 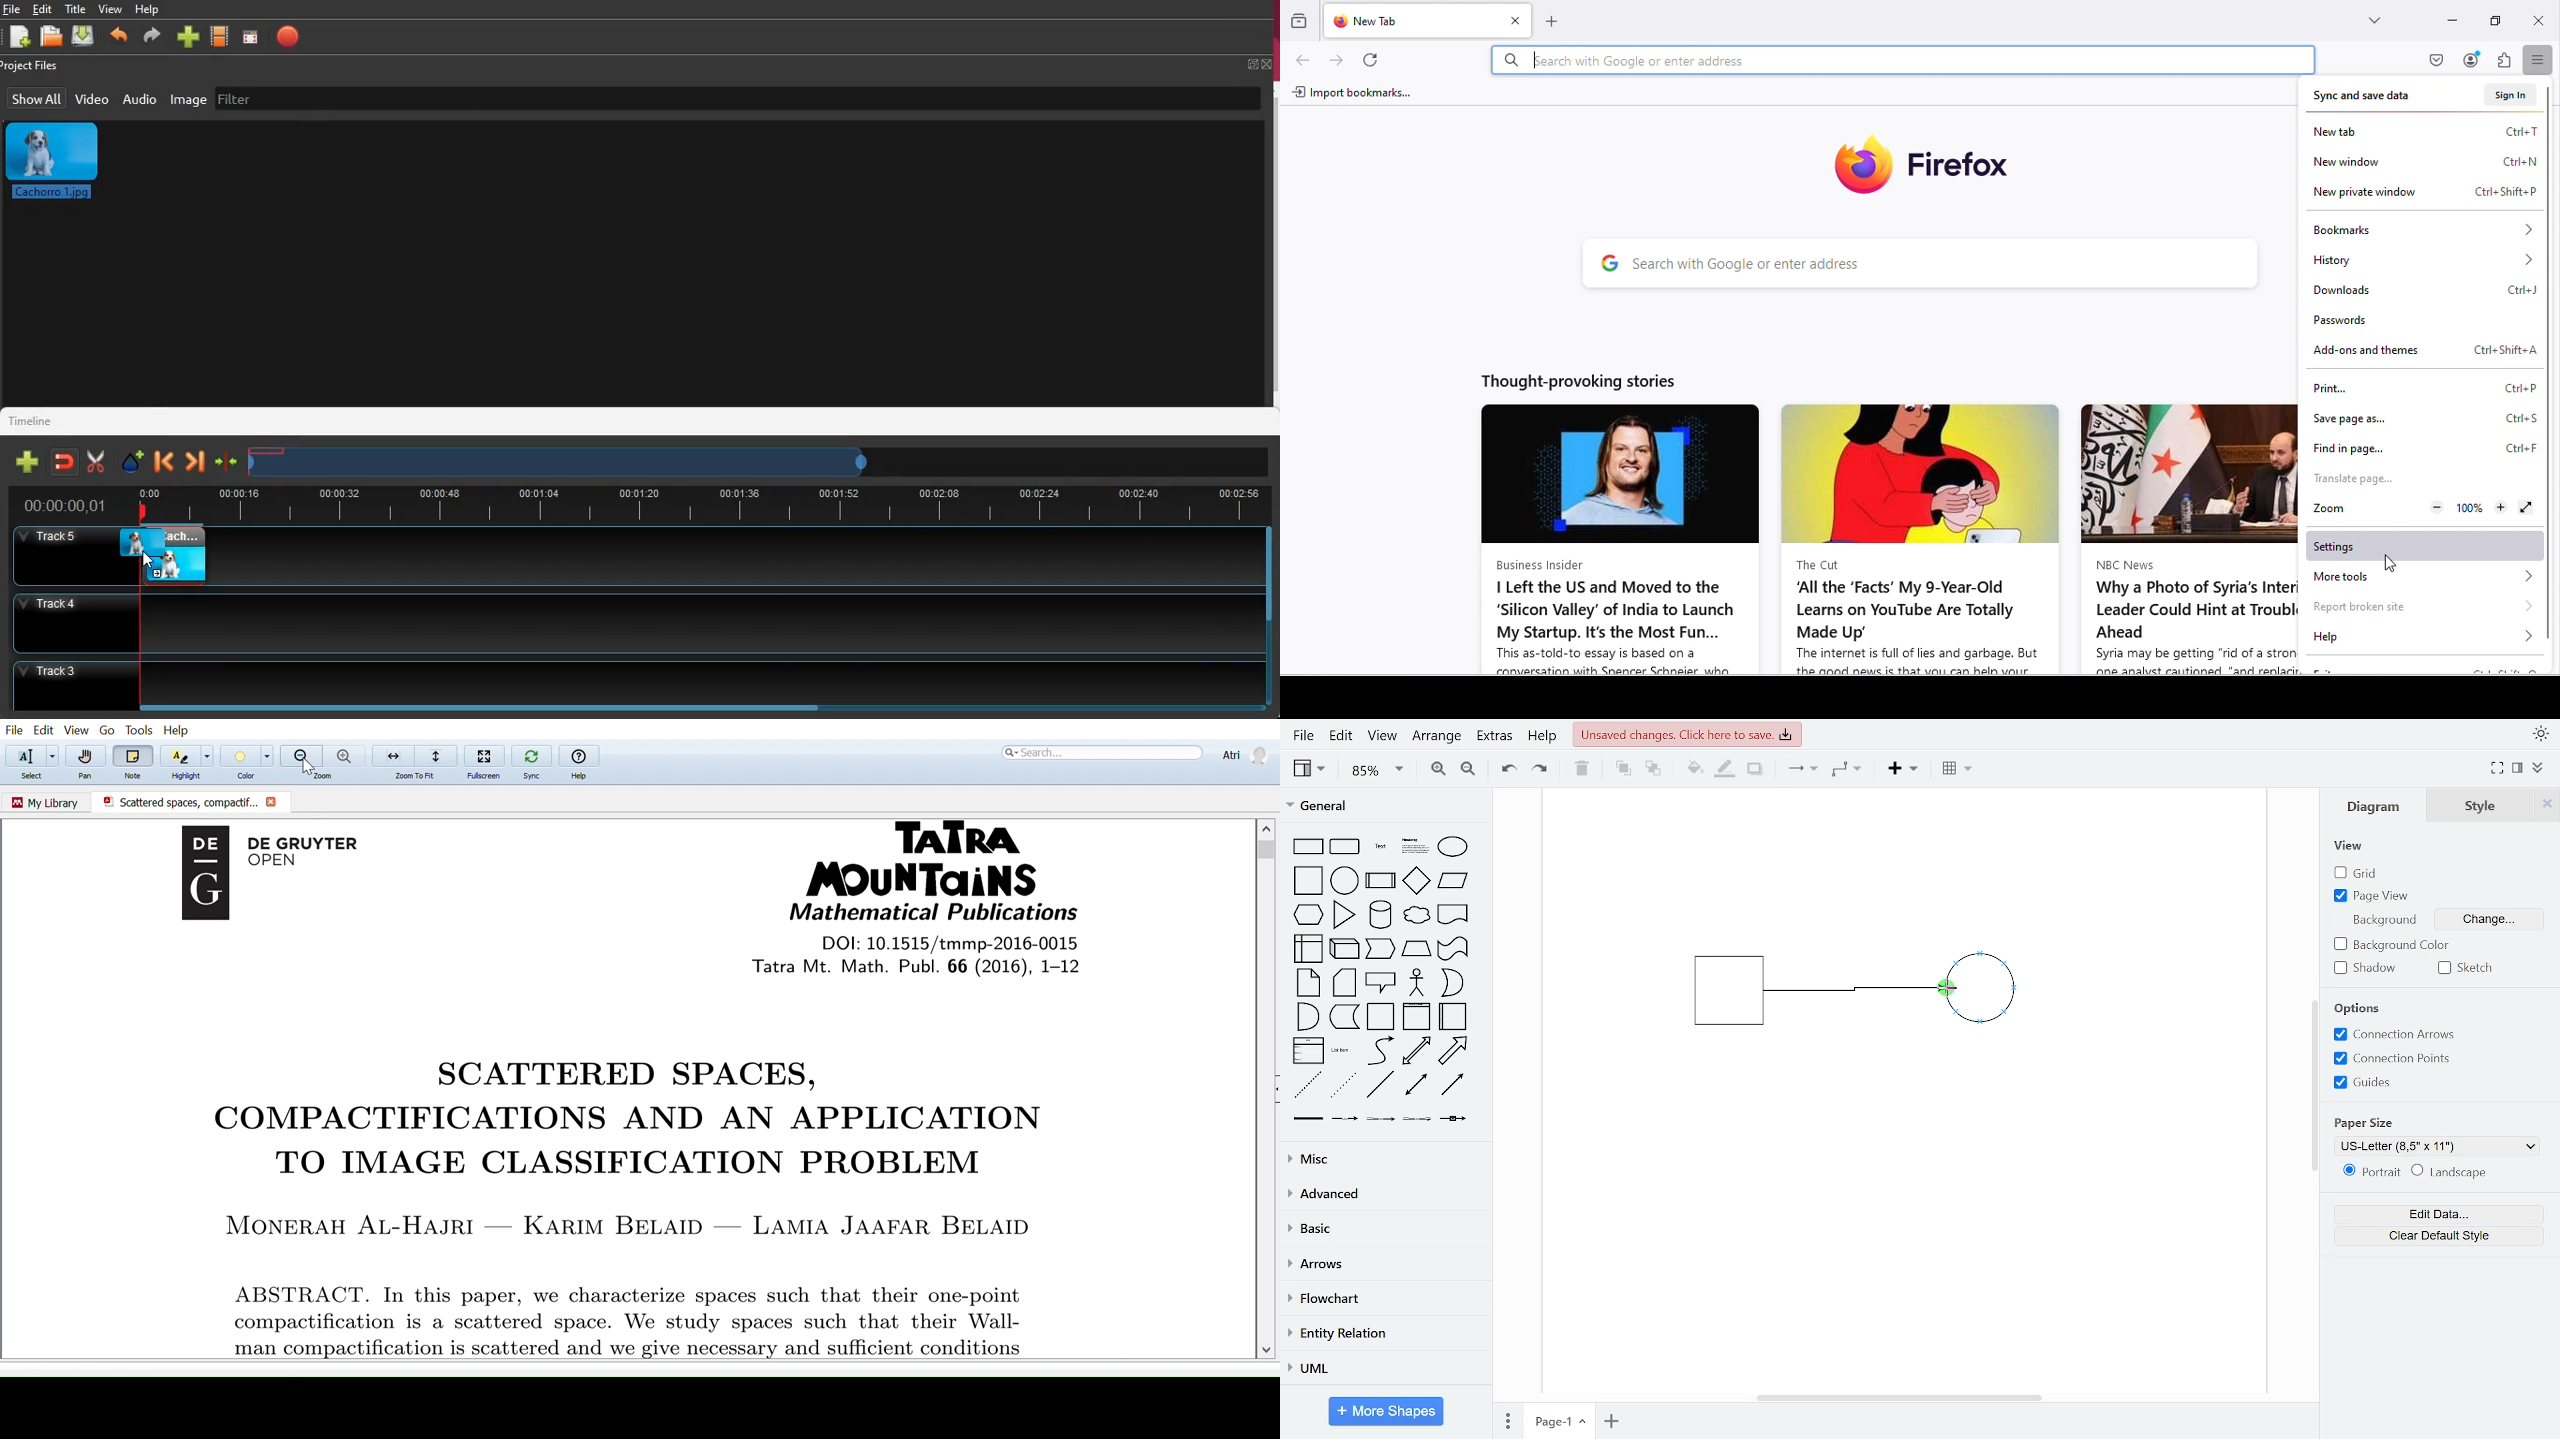 What do you see at coordinates (1346, 848) in the screenshot?
I see `rounded rectangle` at bounding box center [1346, 848].